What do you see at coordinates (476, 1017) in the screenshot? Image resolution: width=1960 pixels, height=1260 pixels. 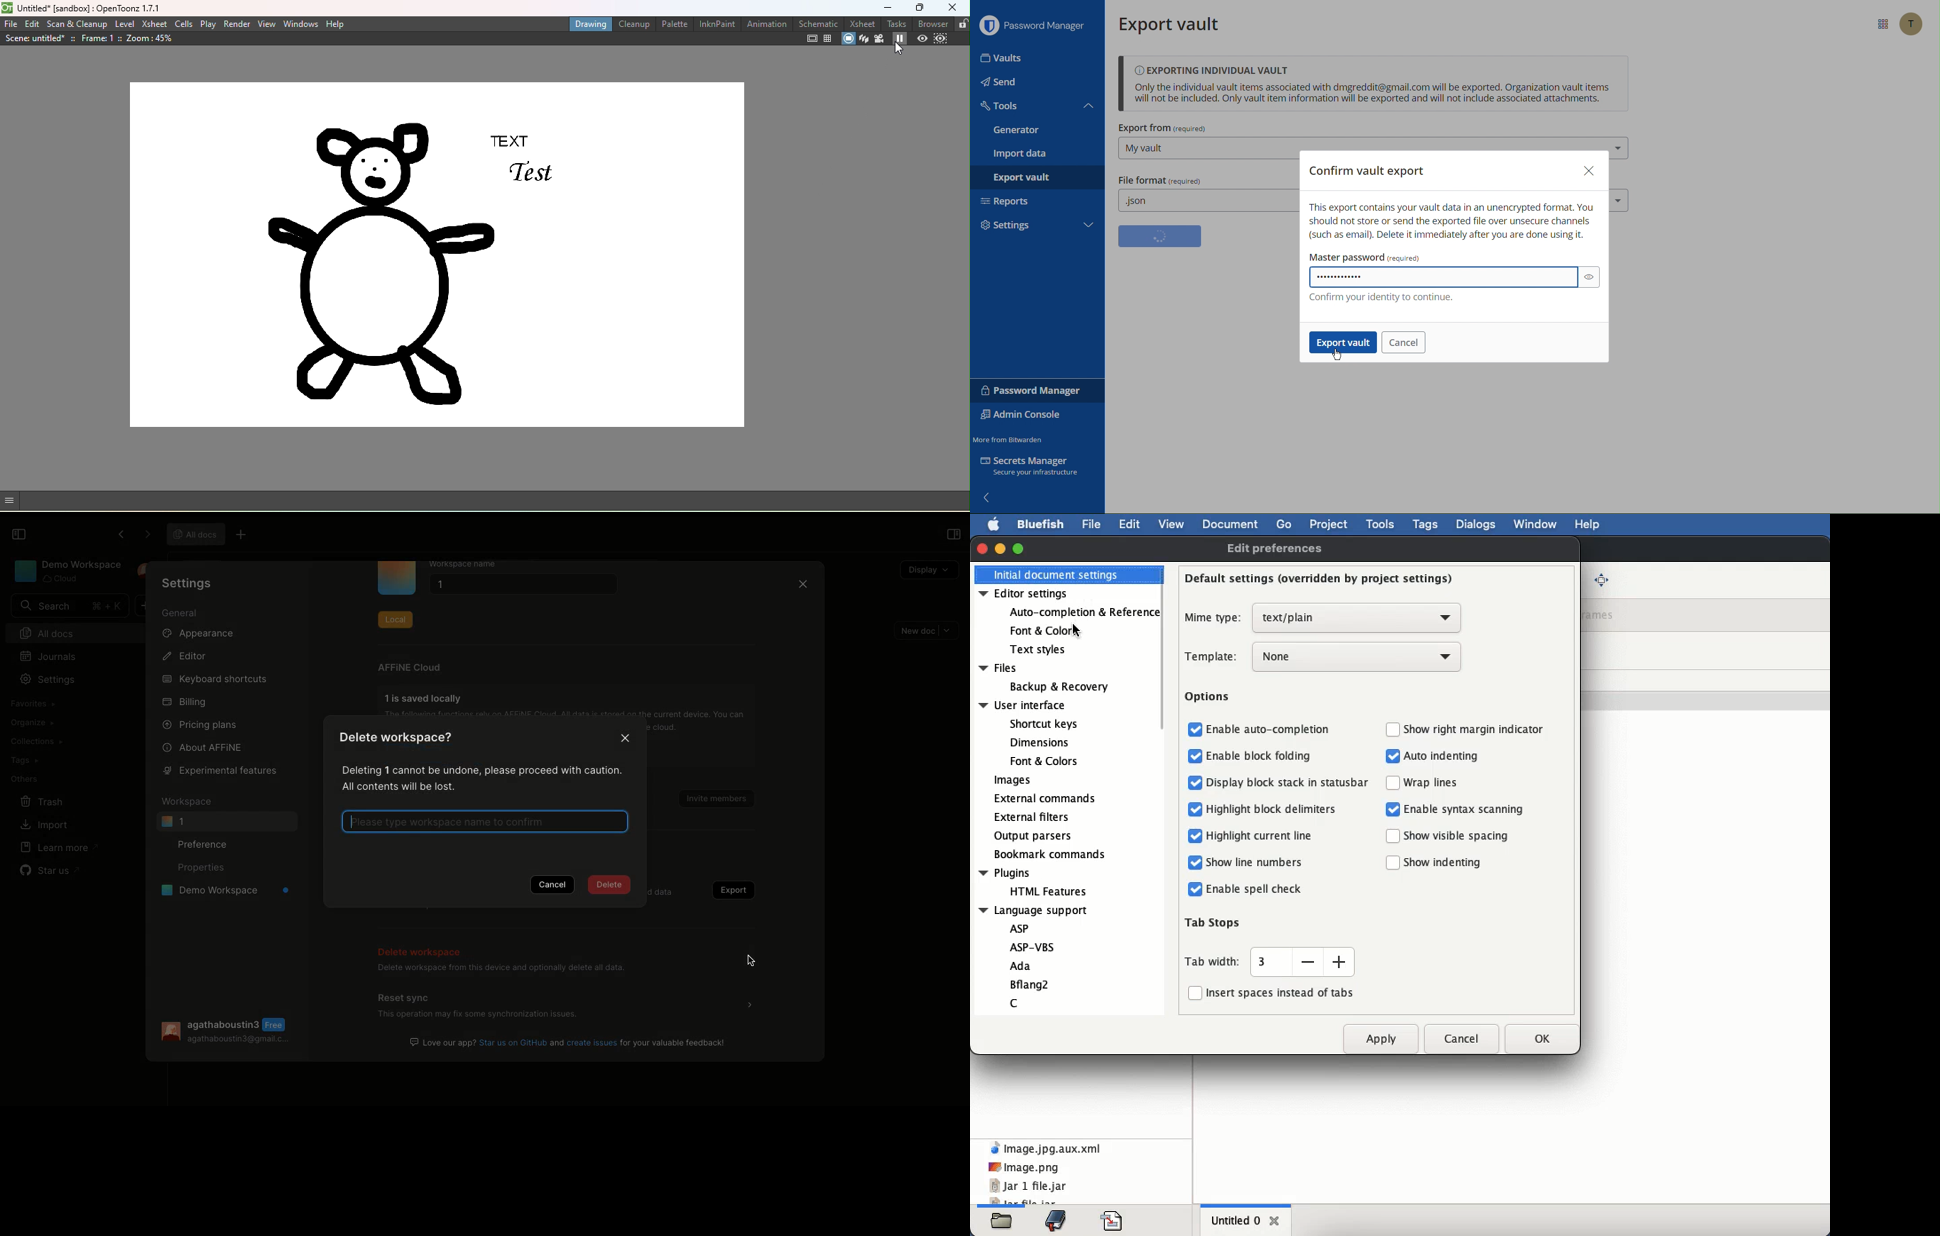 I see `Tis operation may Tix some Synchronization Issues.` at bounding box center [476, 1017].